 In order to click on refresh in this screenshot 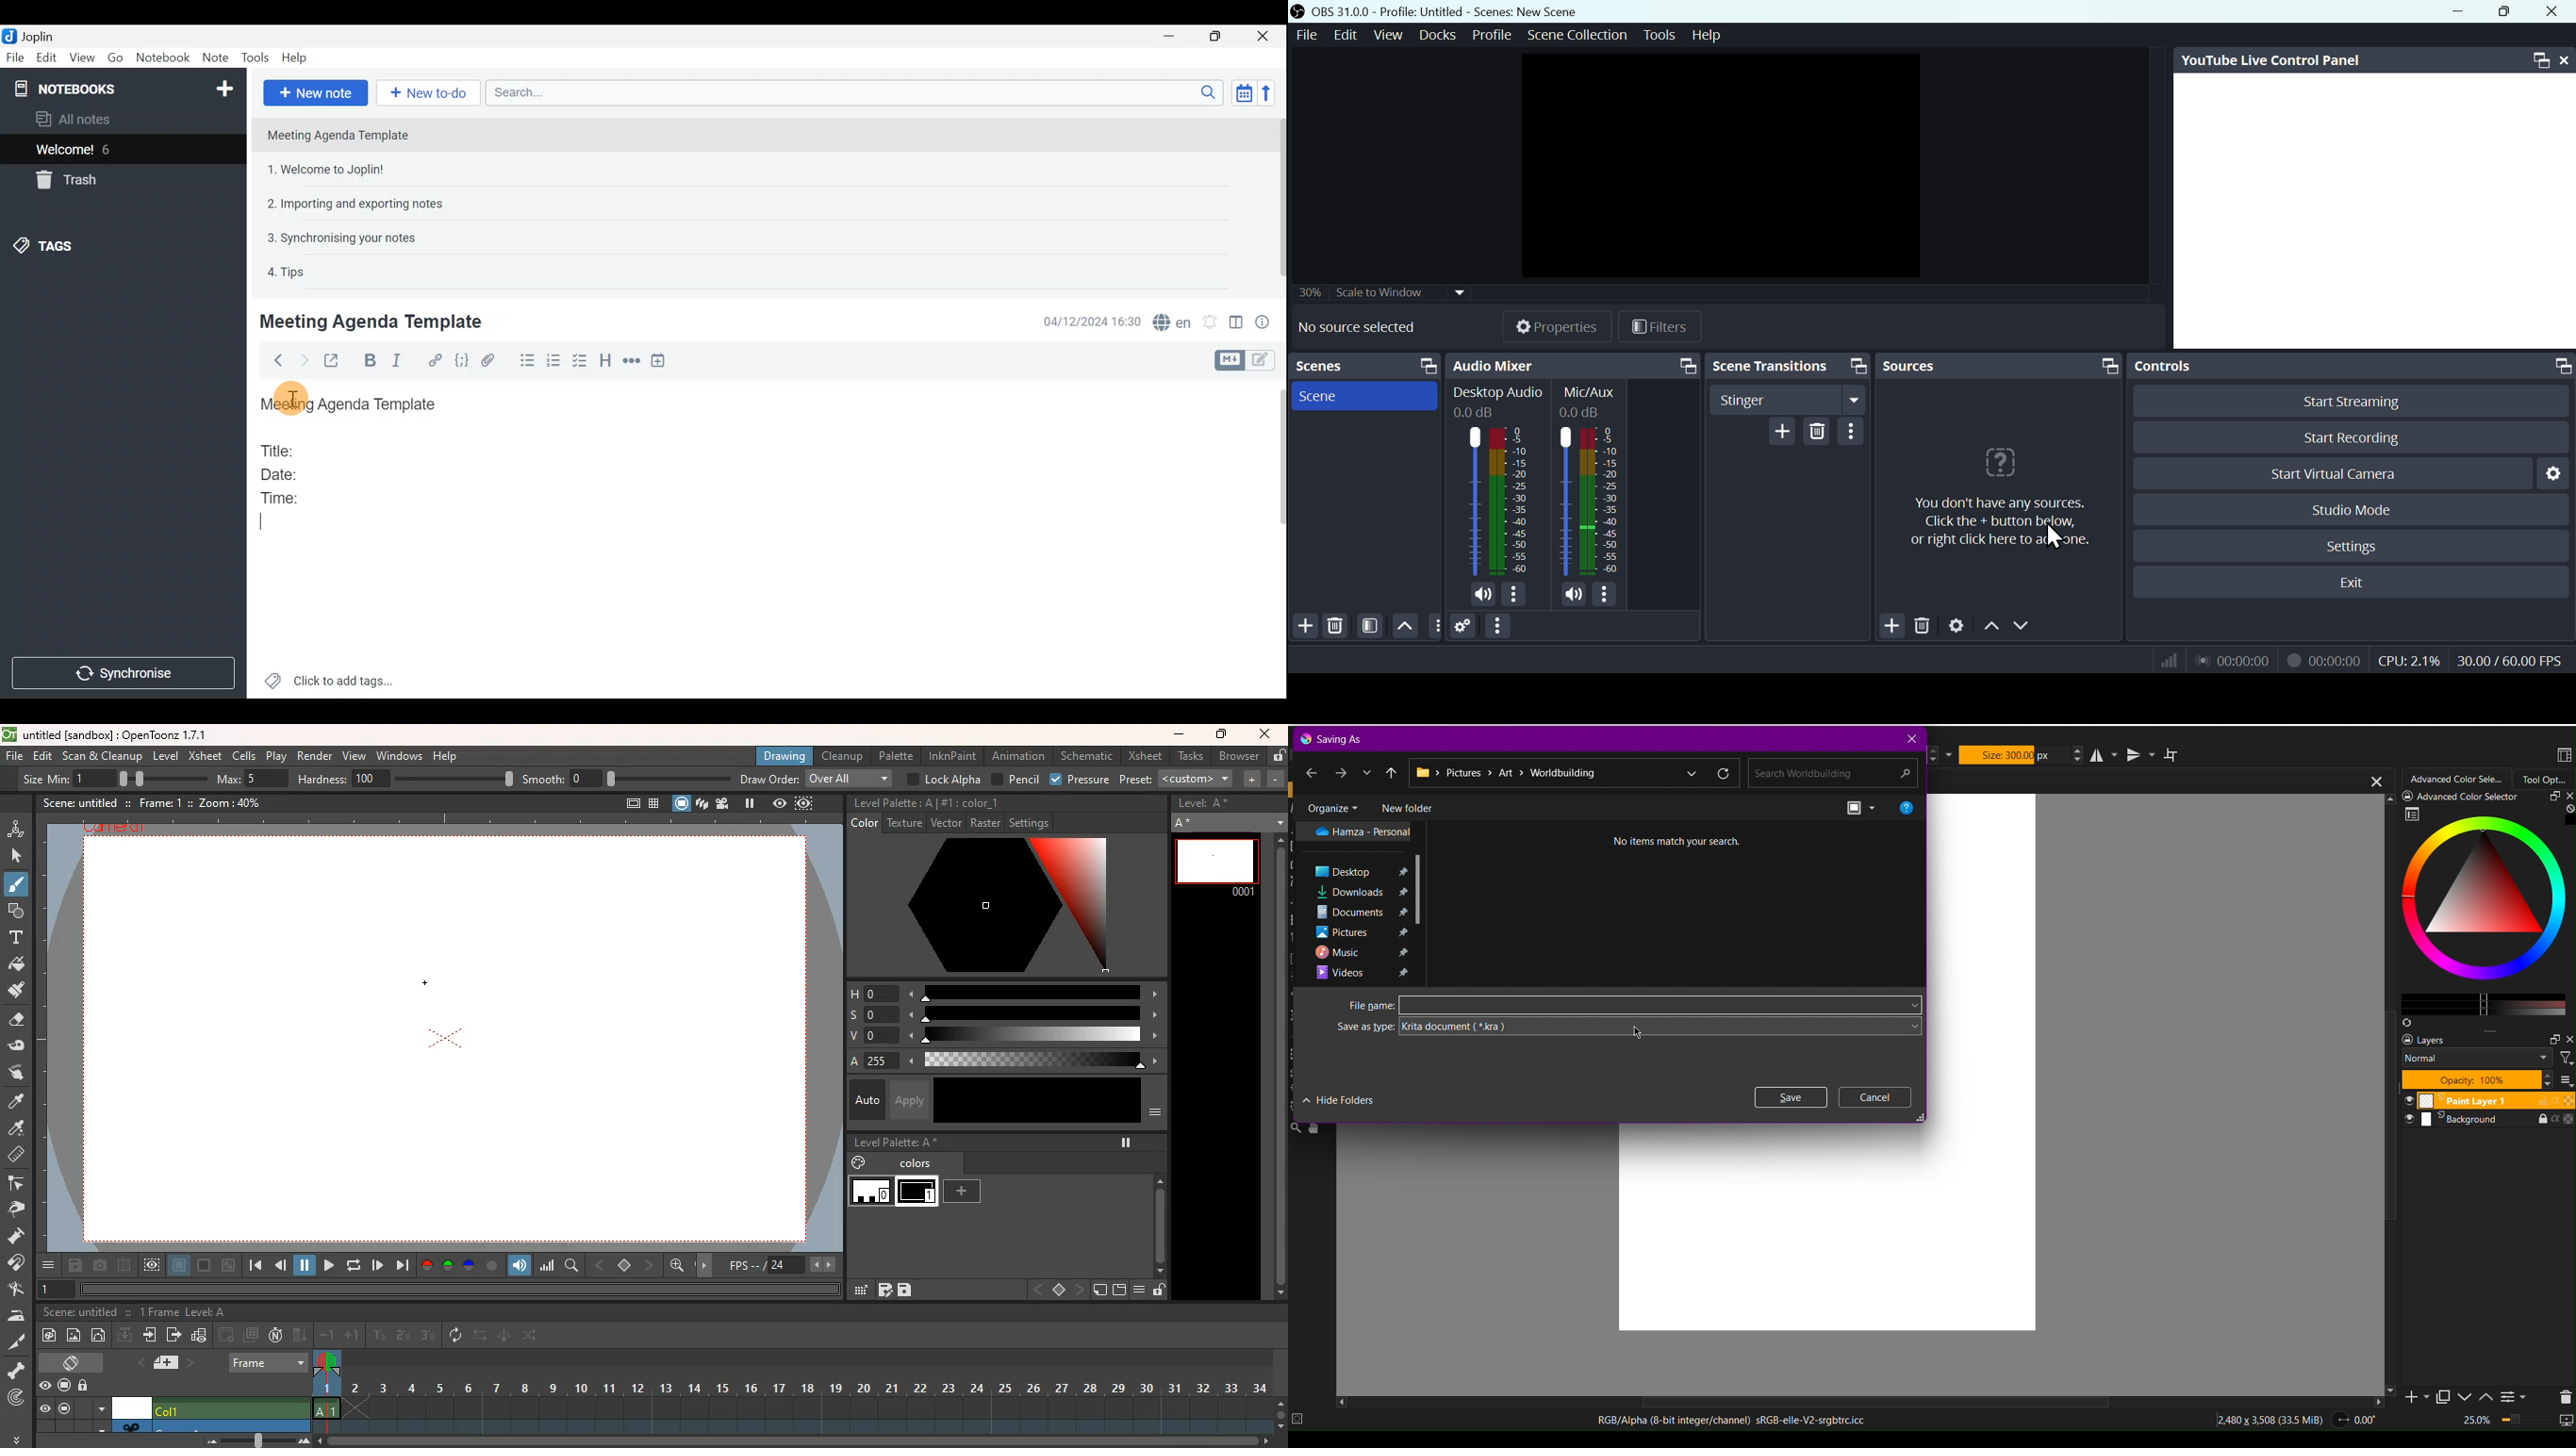, I will do `click(351, 1265)`.